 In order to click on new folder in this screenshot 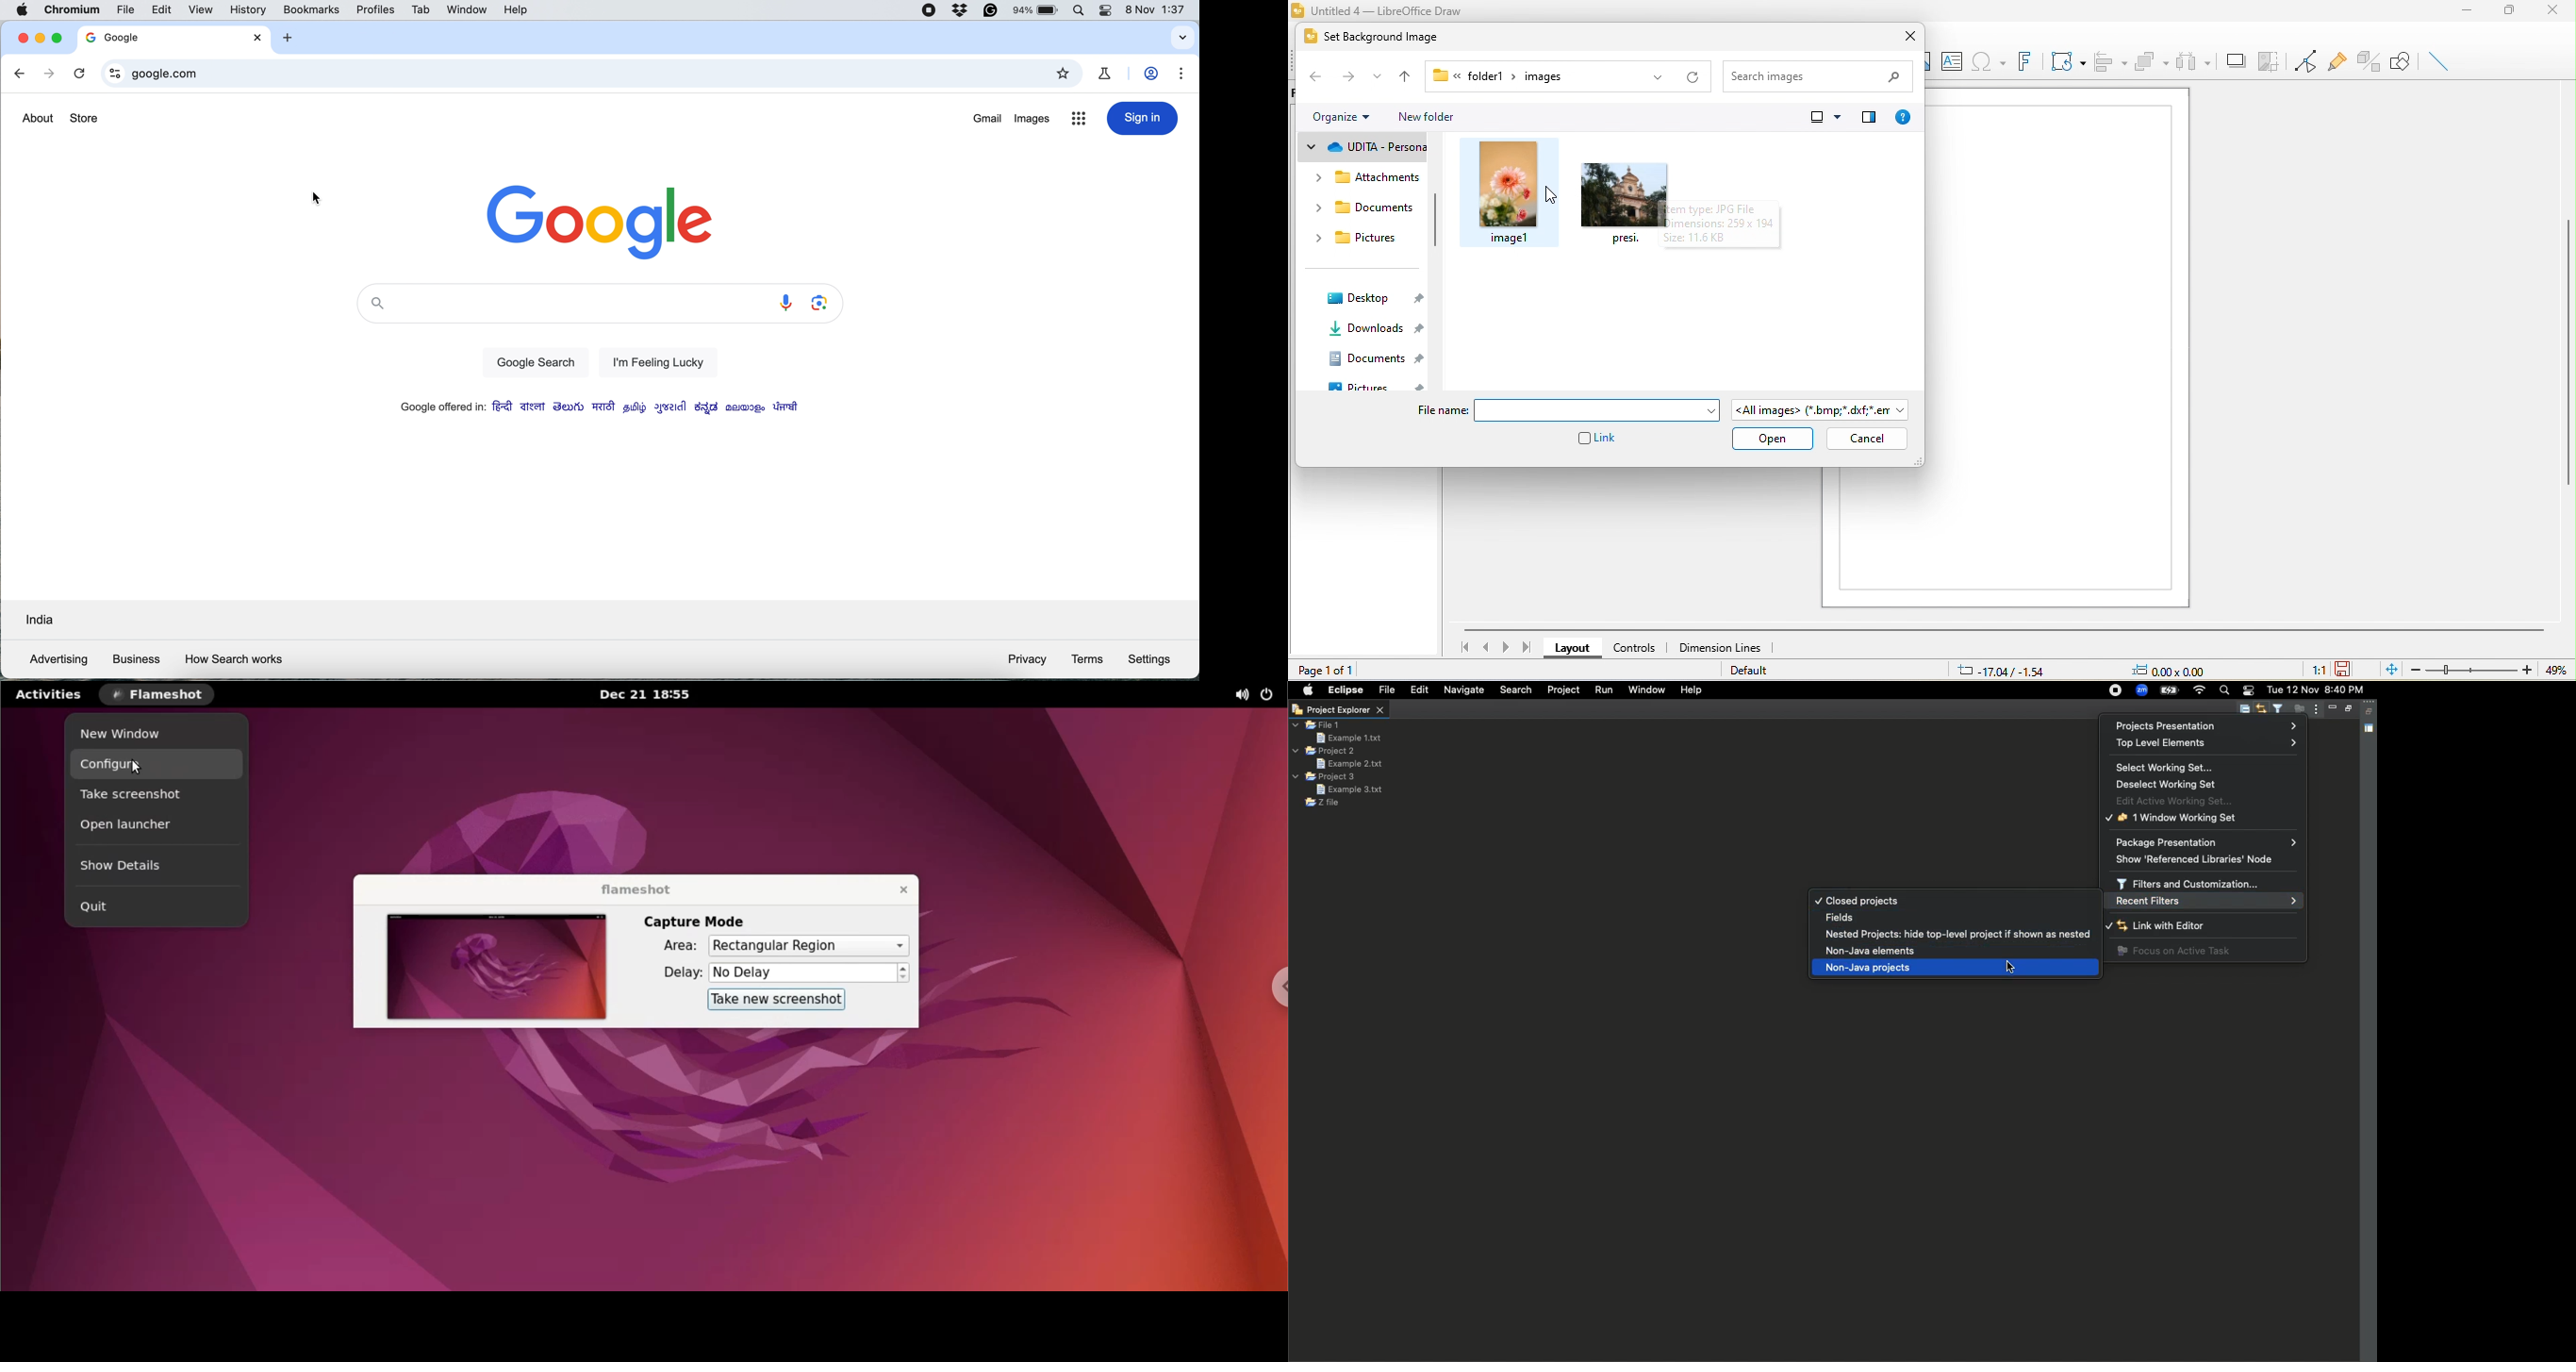, I will do `click(1431, 115)`.